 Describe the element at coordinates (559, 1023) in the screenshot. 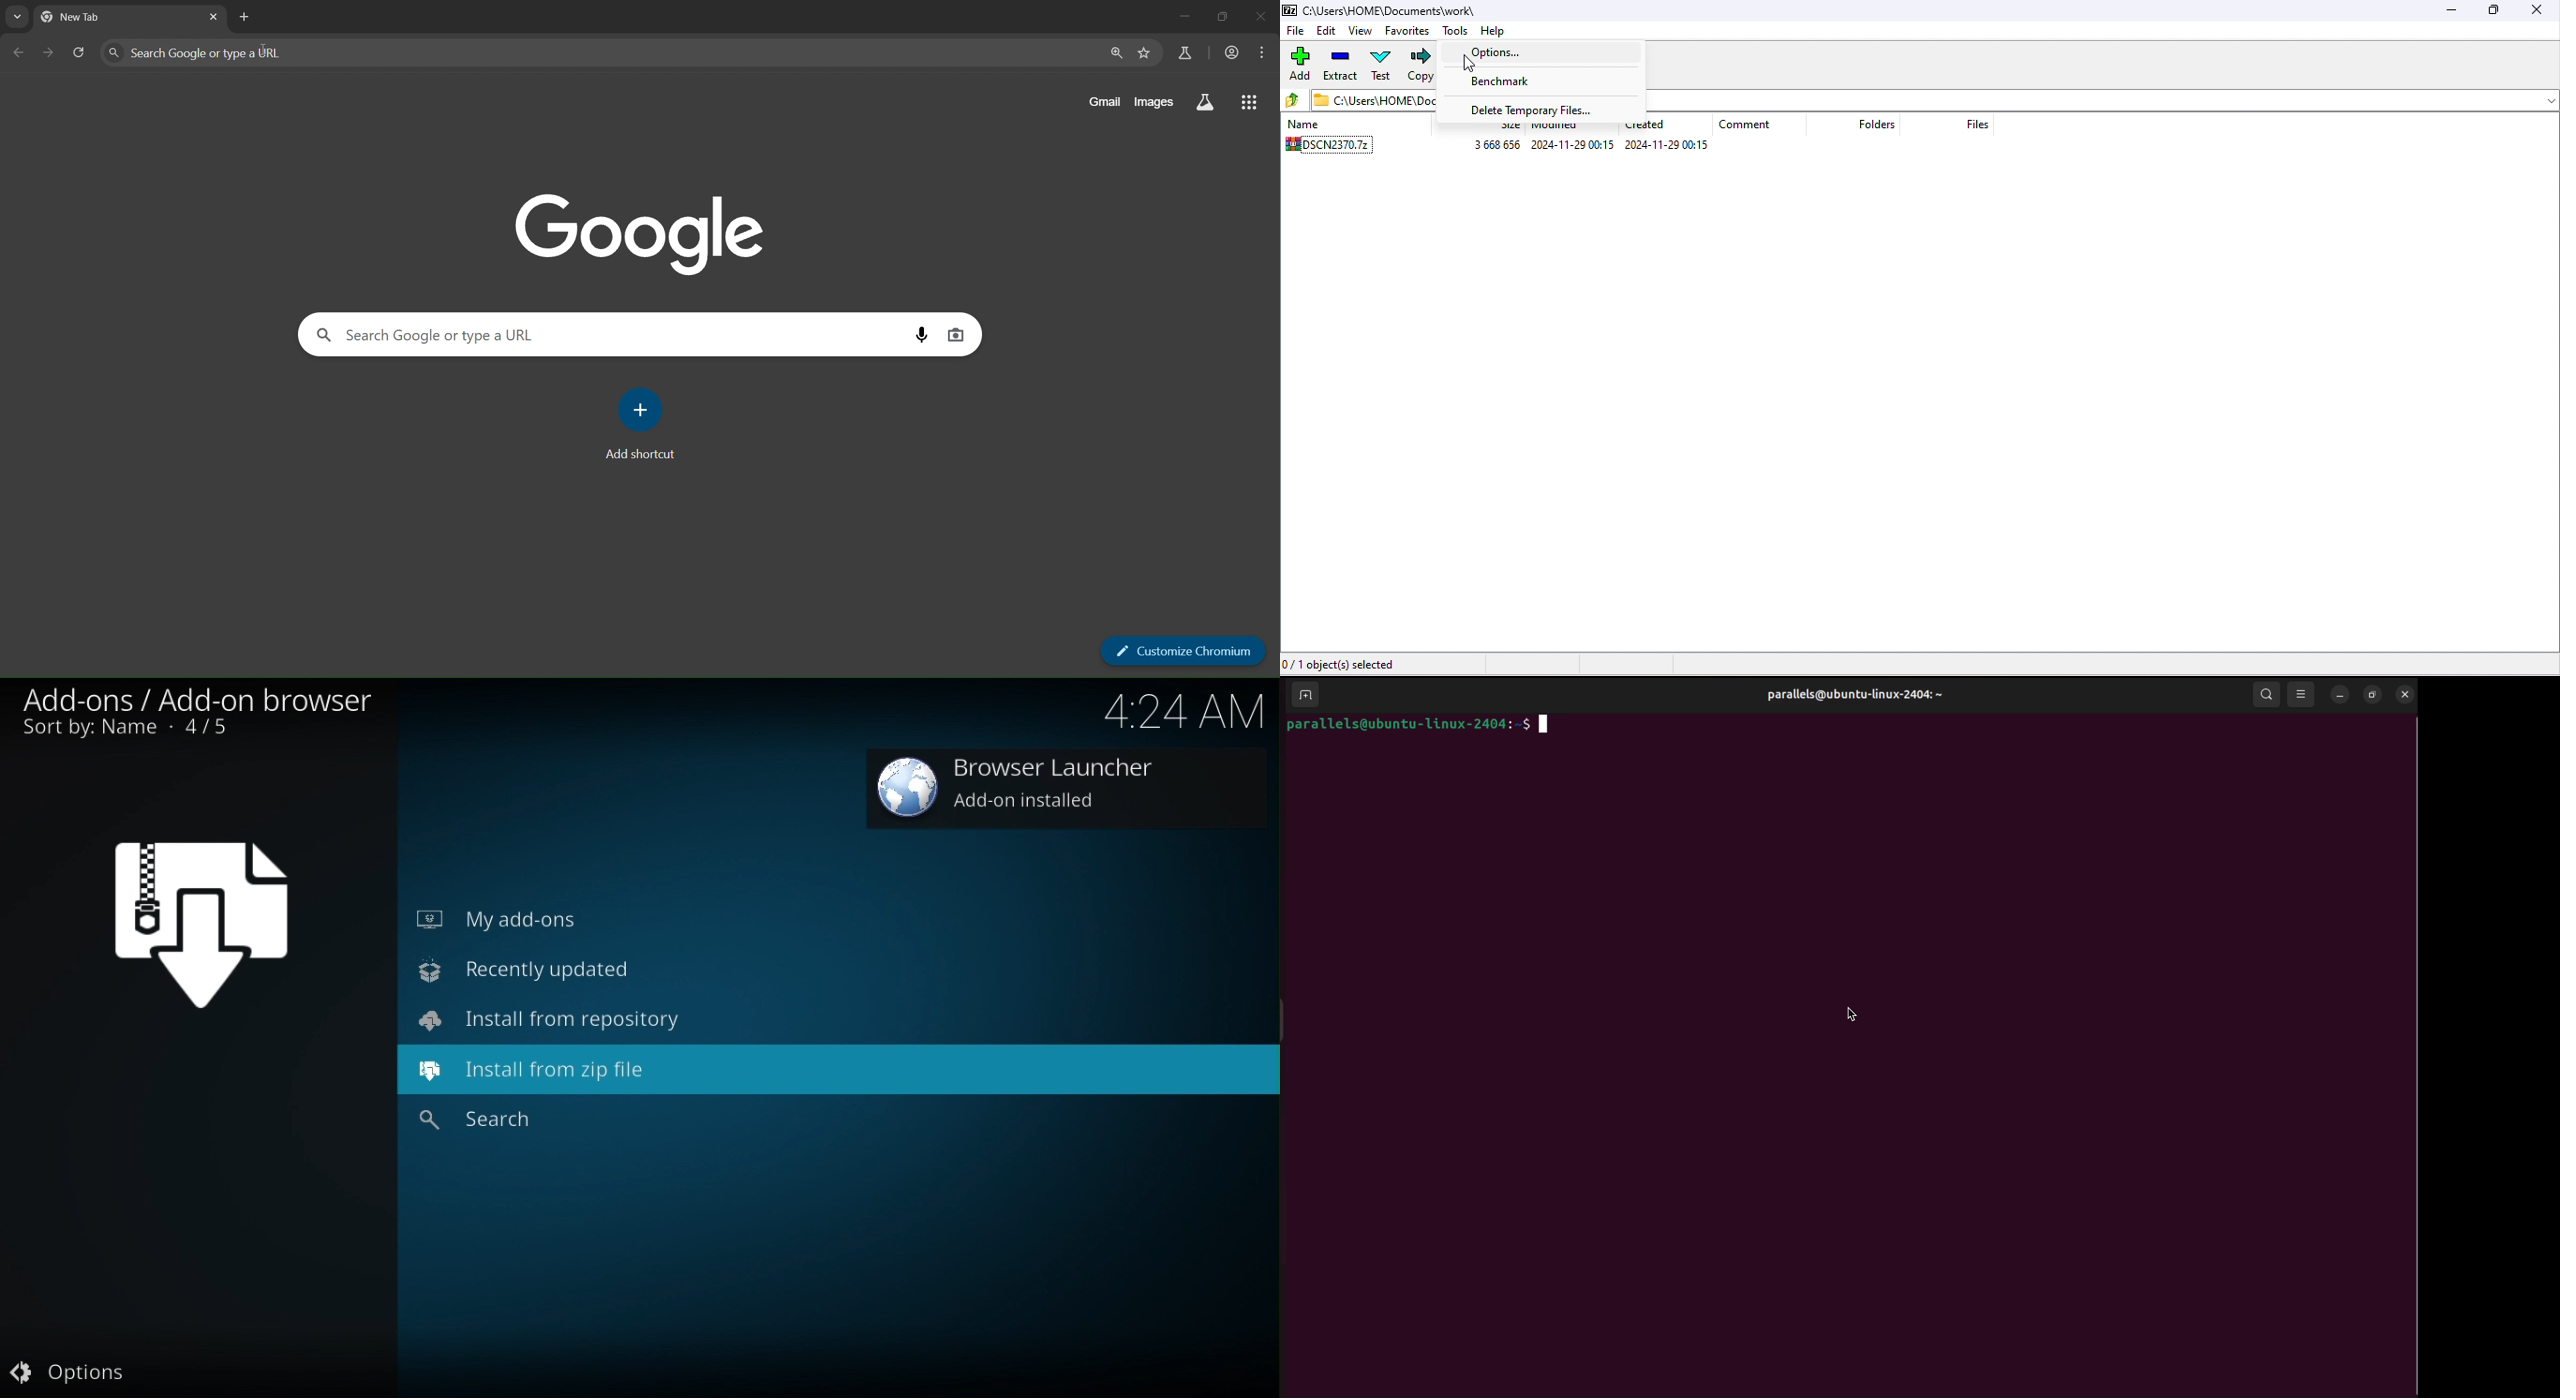

I see `install from repository` at that location.